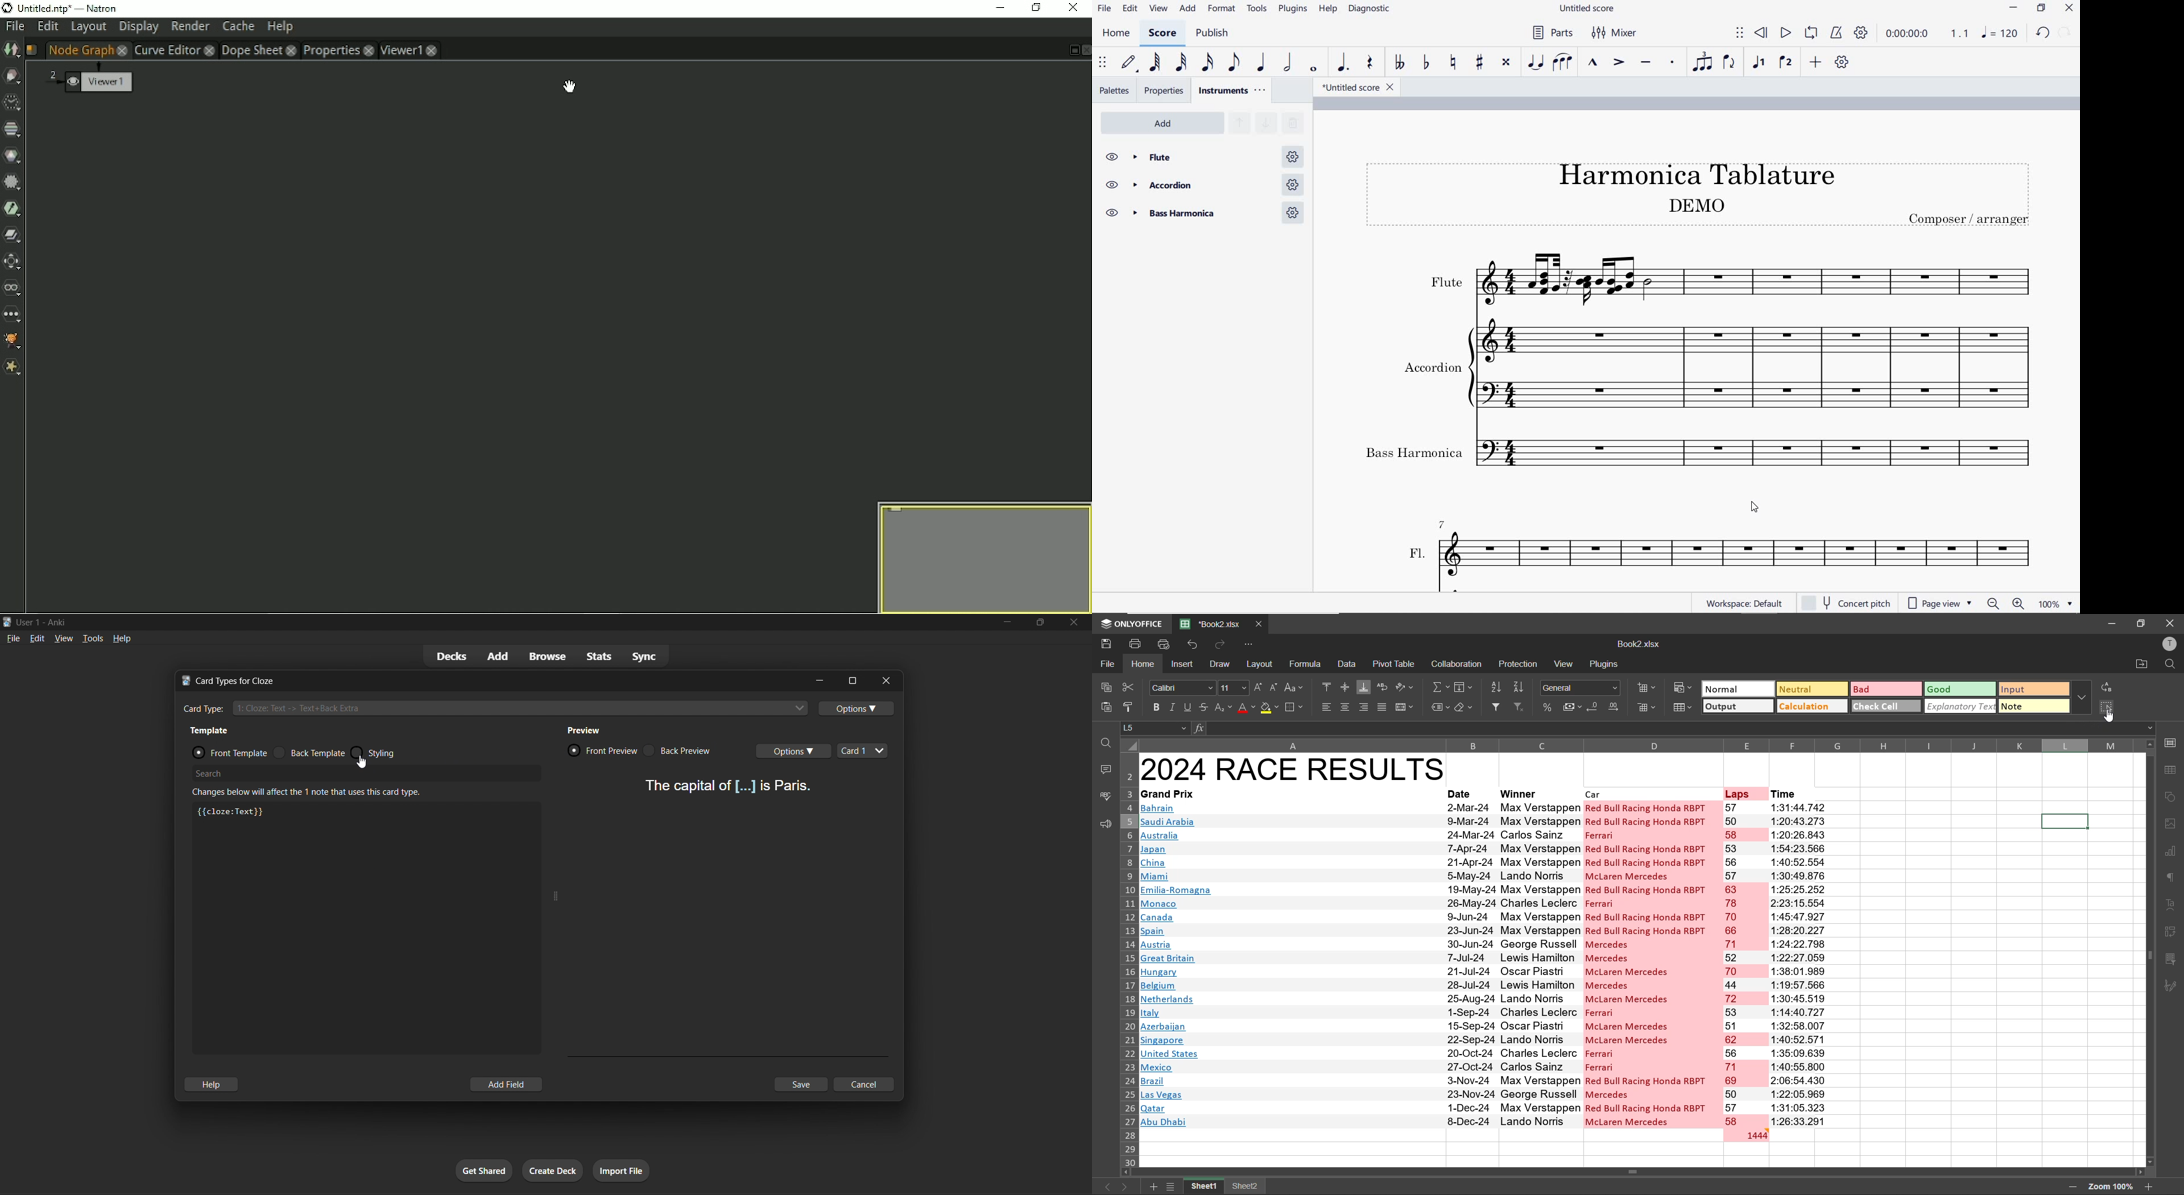 This screenshot has width=2184, height=1204. I want to click on FORMAT, so click(1221, 9).